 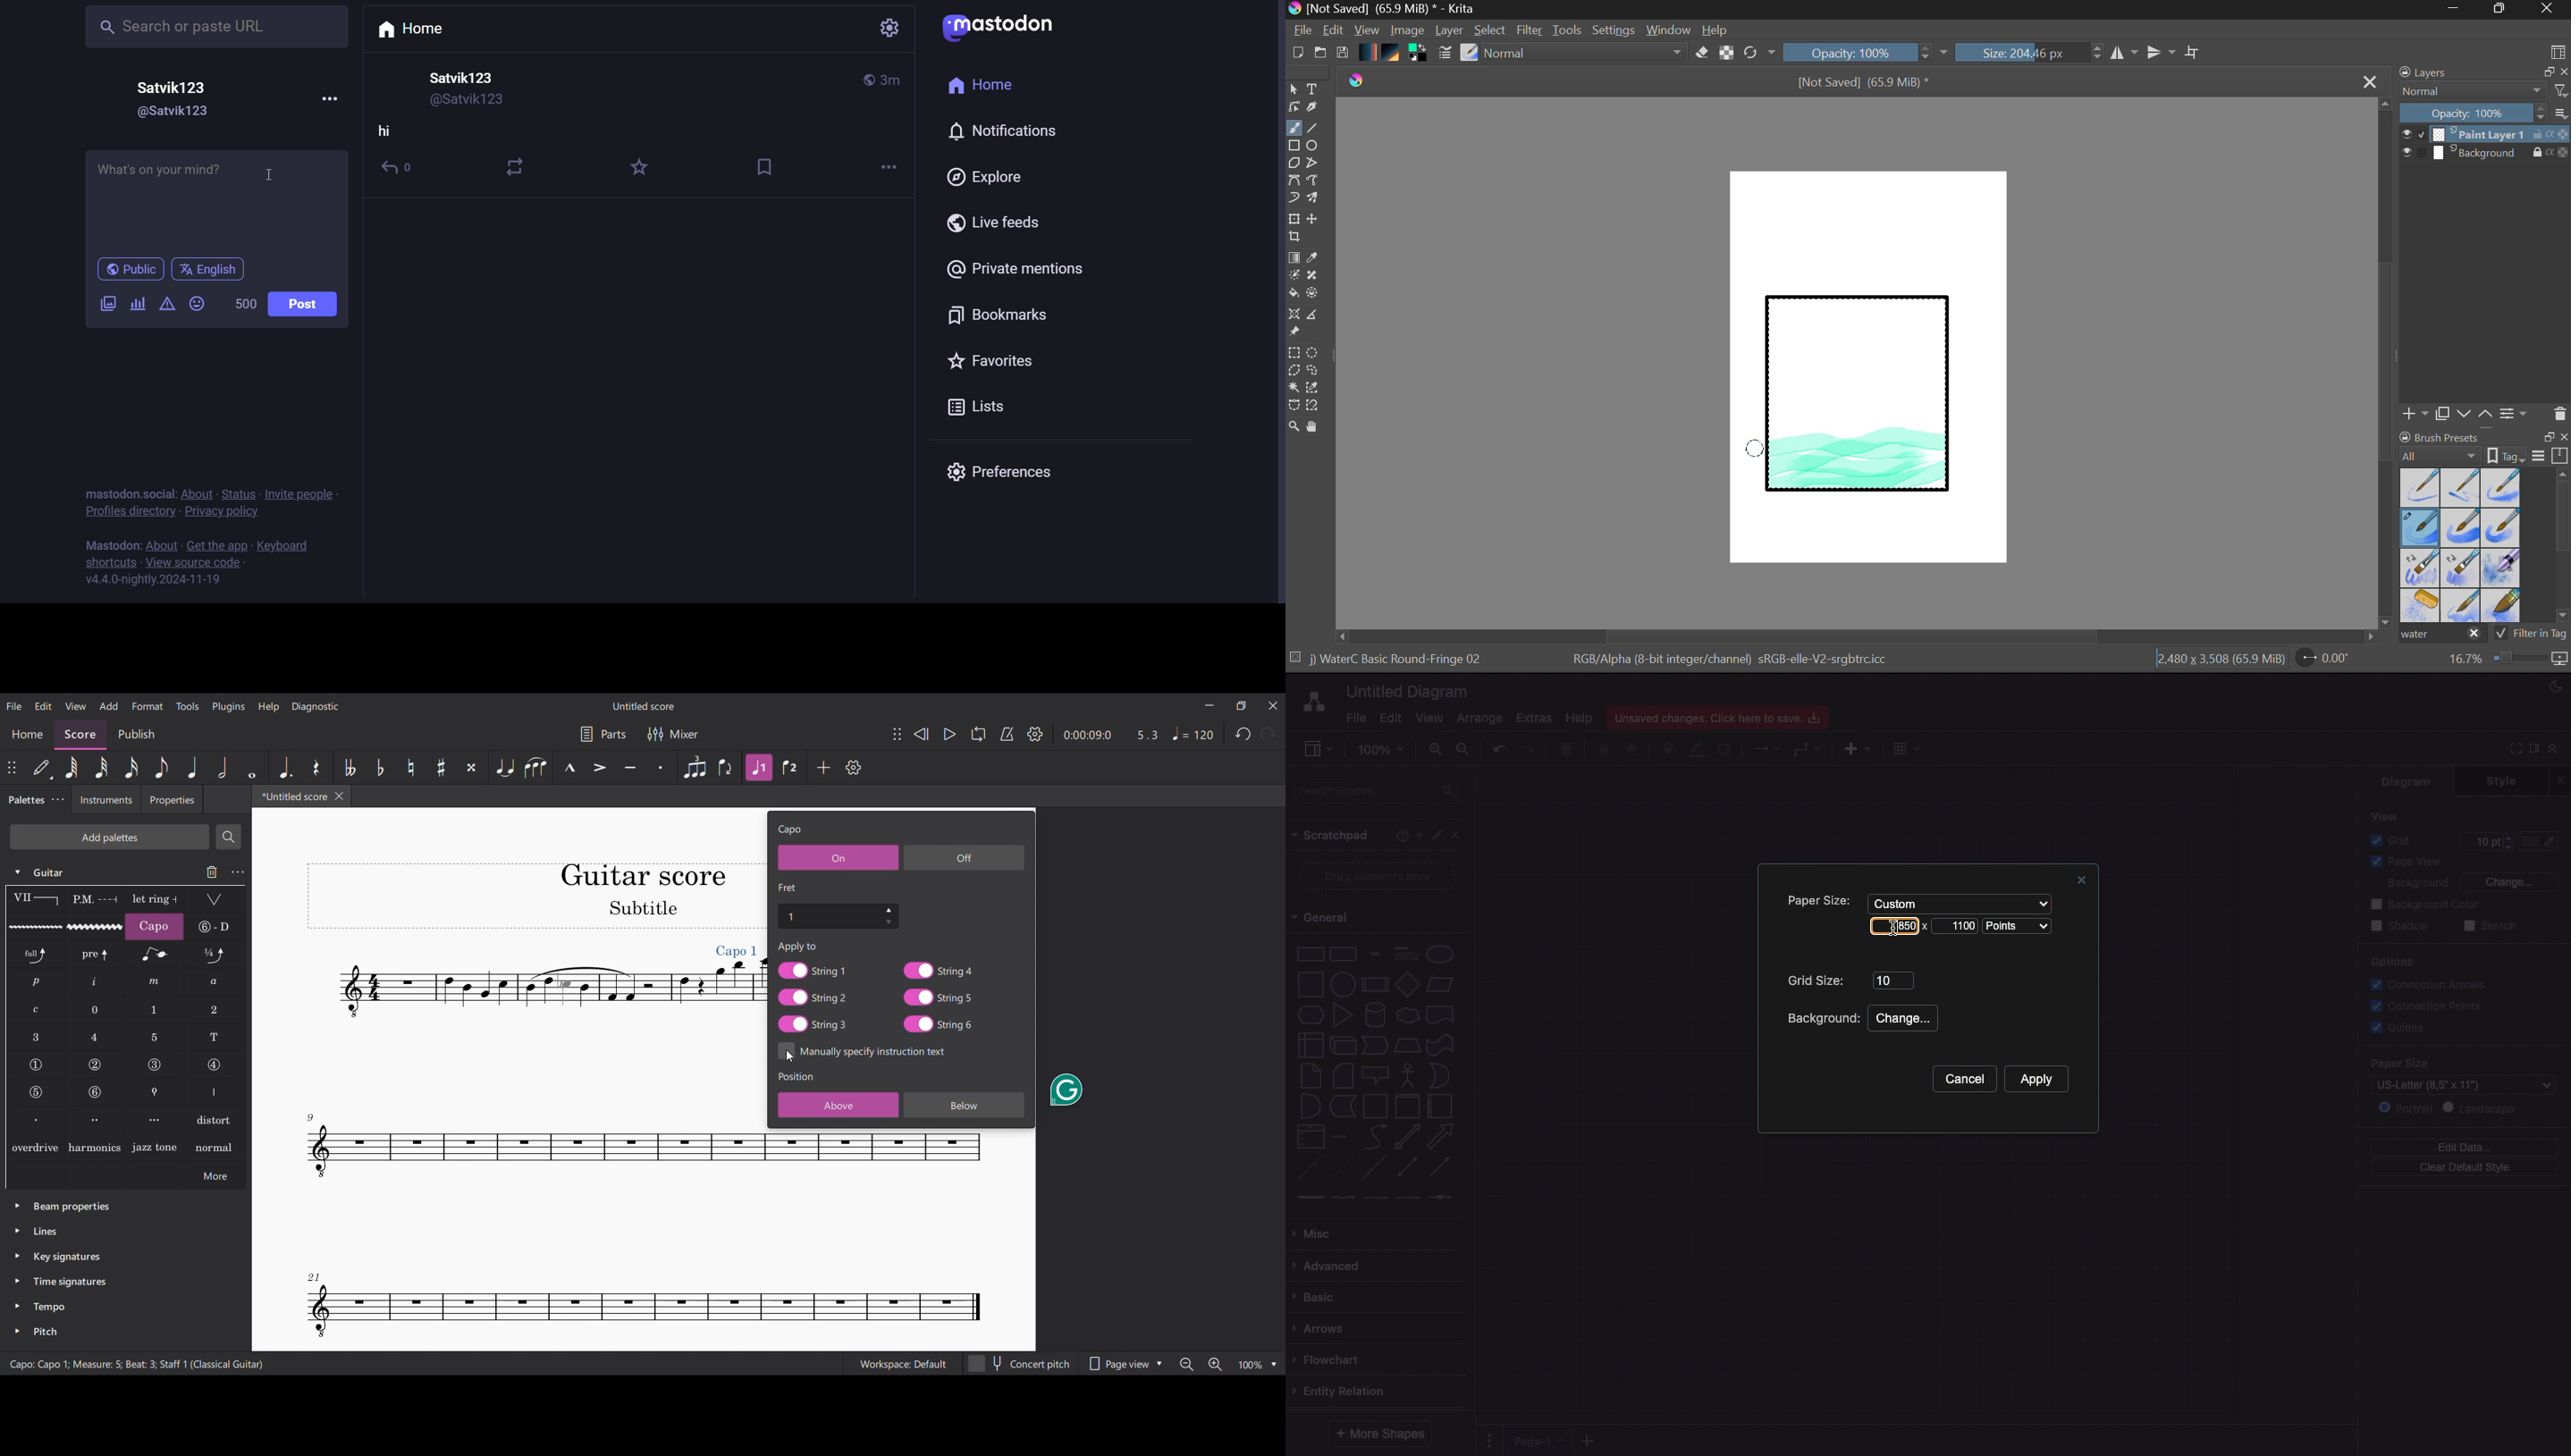 I want to click on Line color, so click(x=1696, y=747).